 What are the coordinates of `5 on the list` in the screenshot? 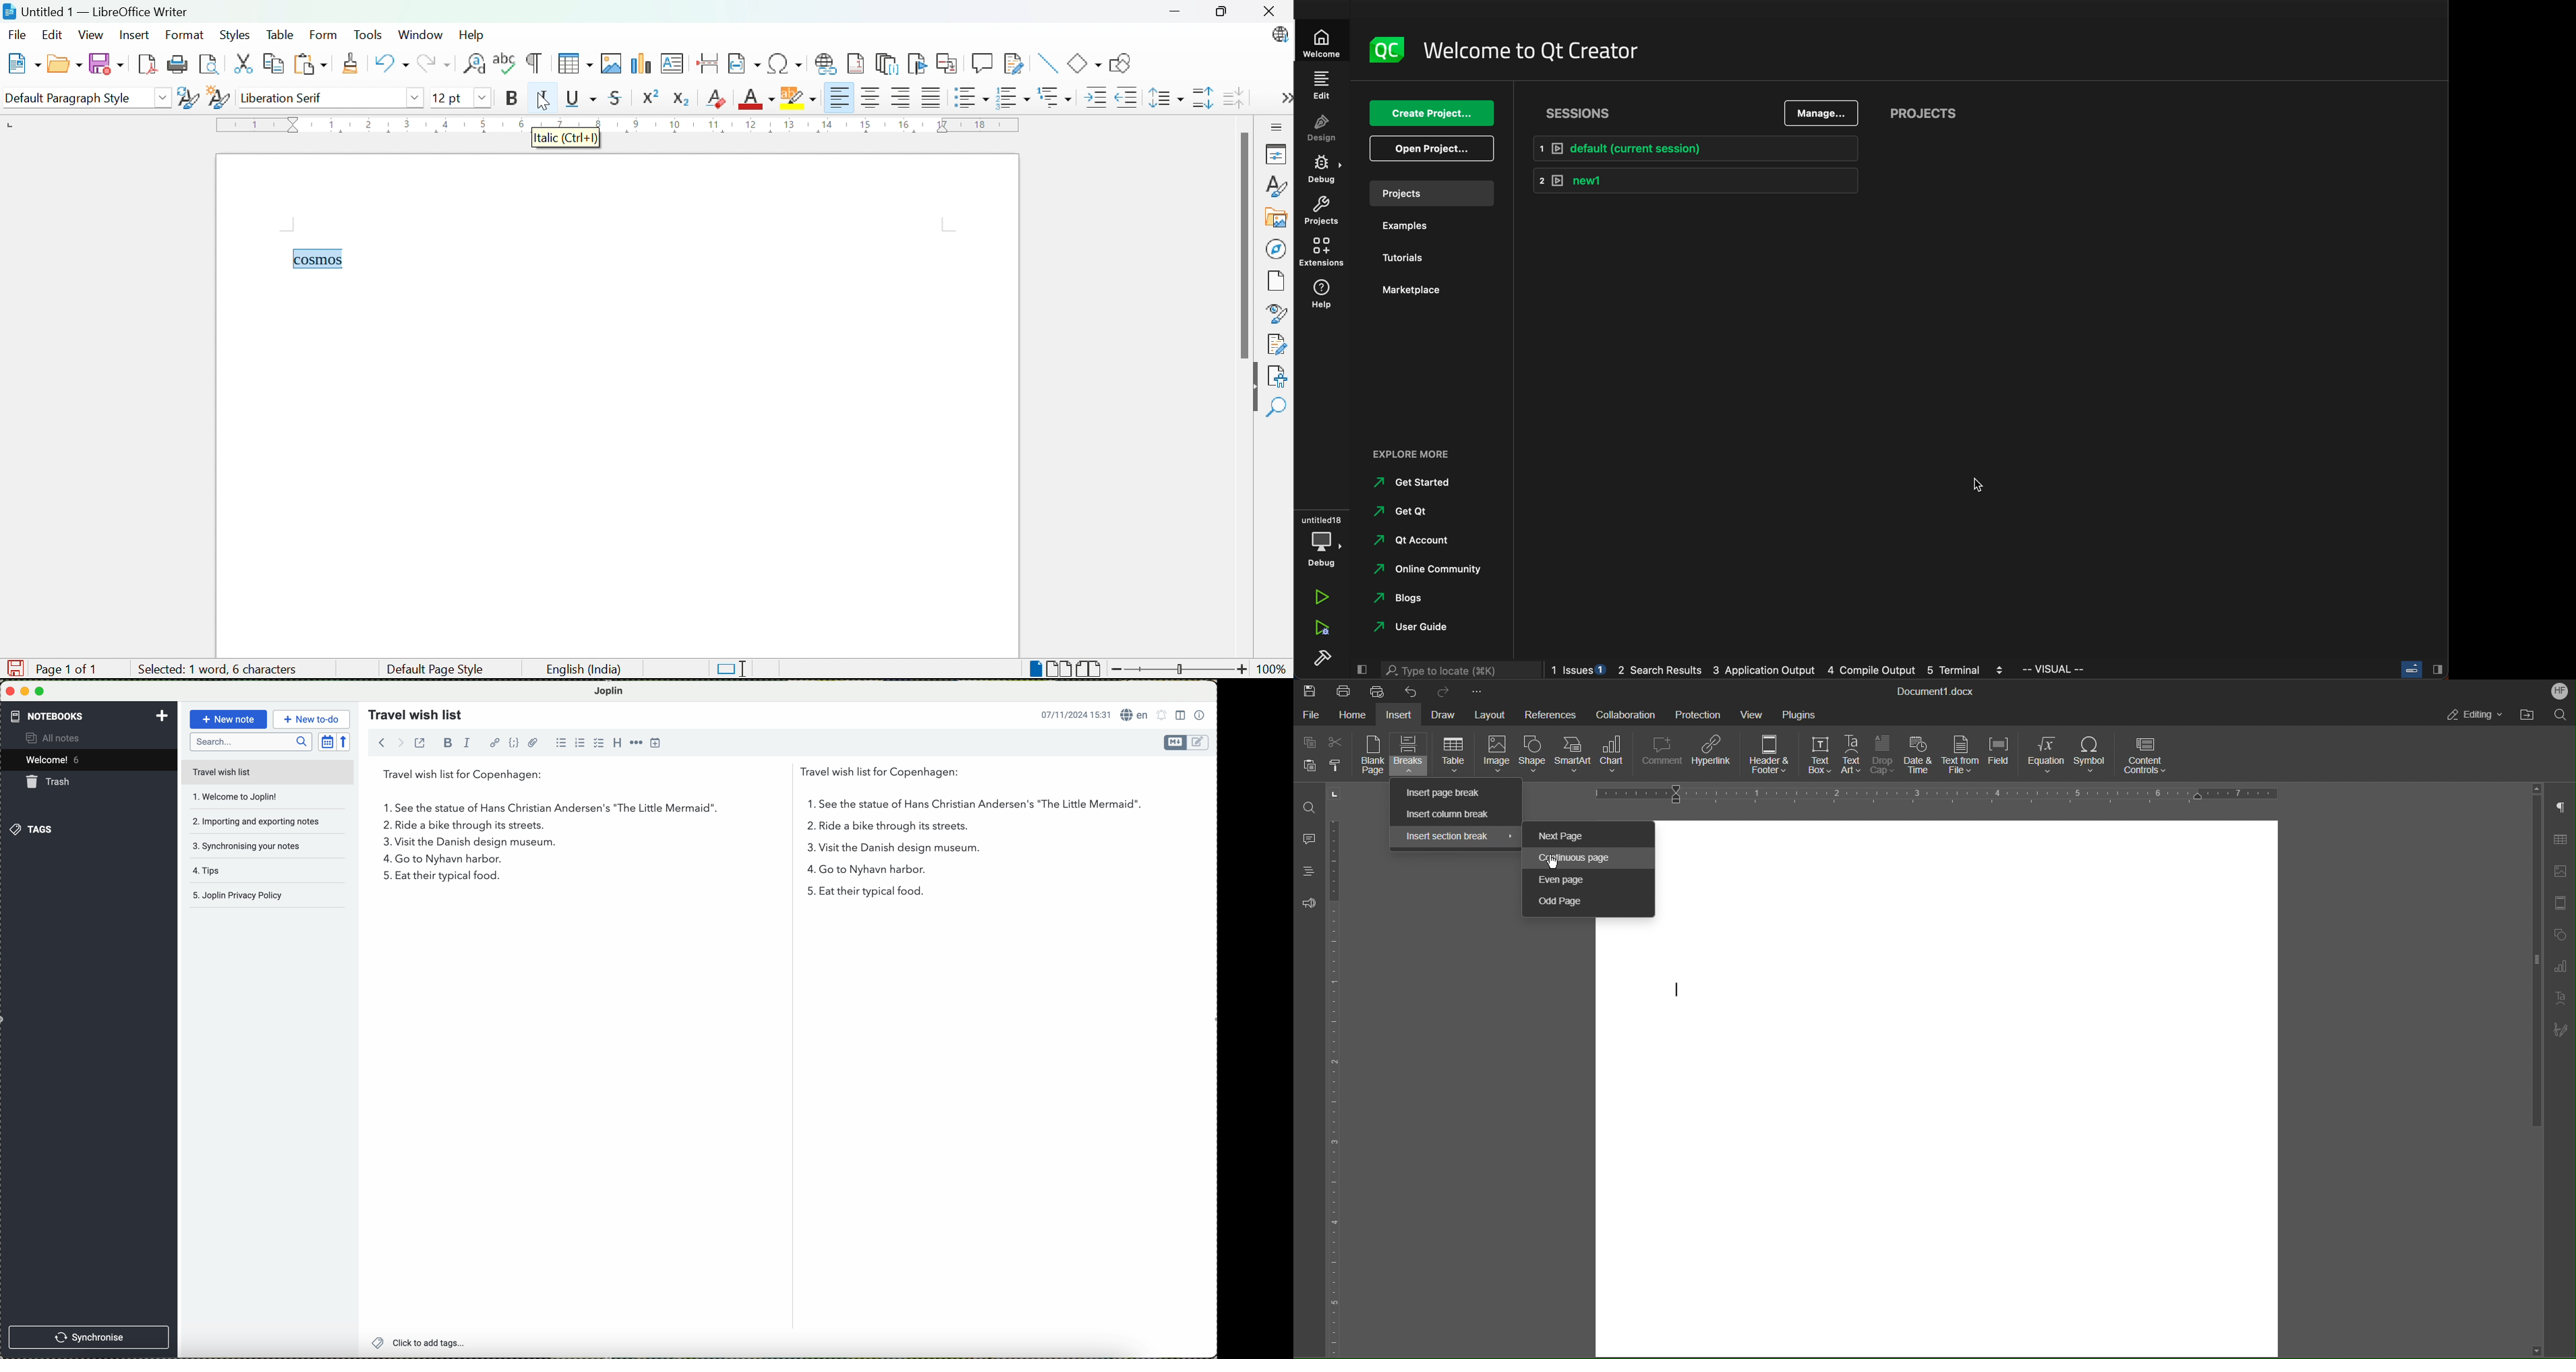 It's located at (390, 877).